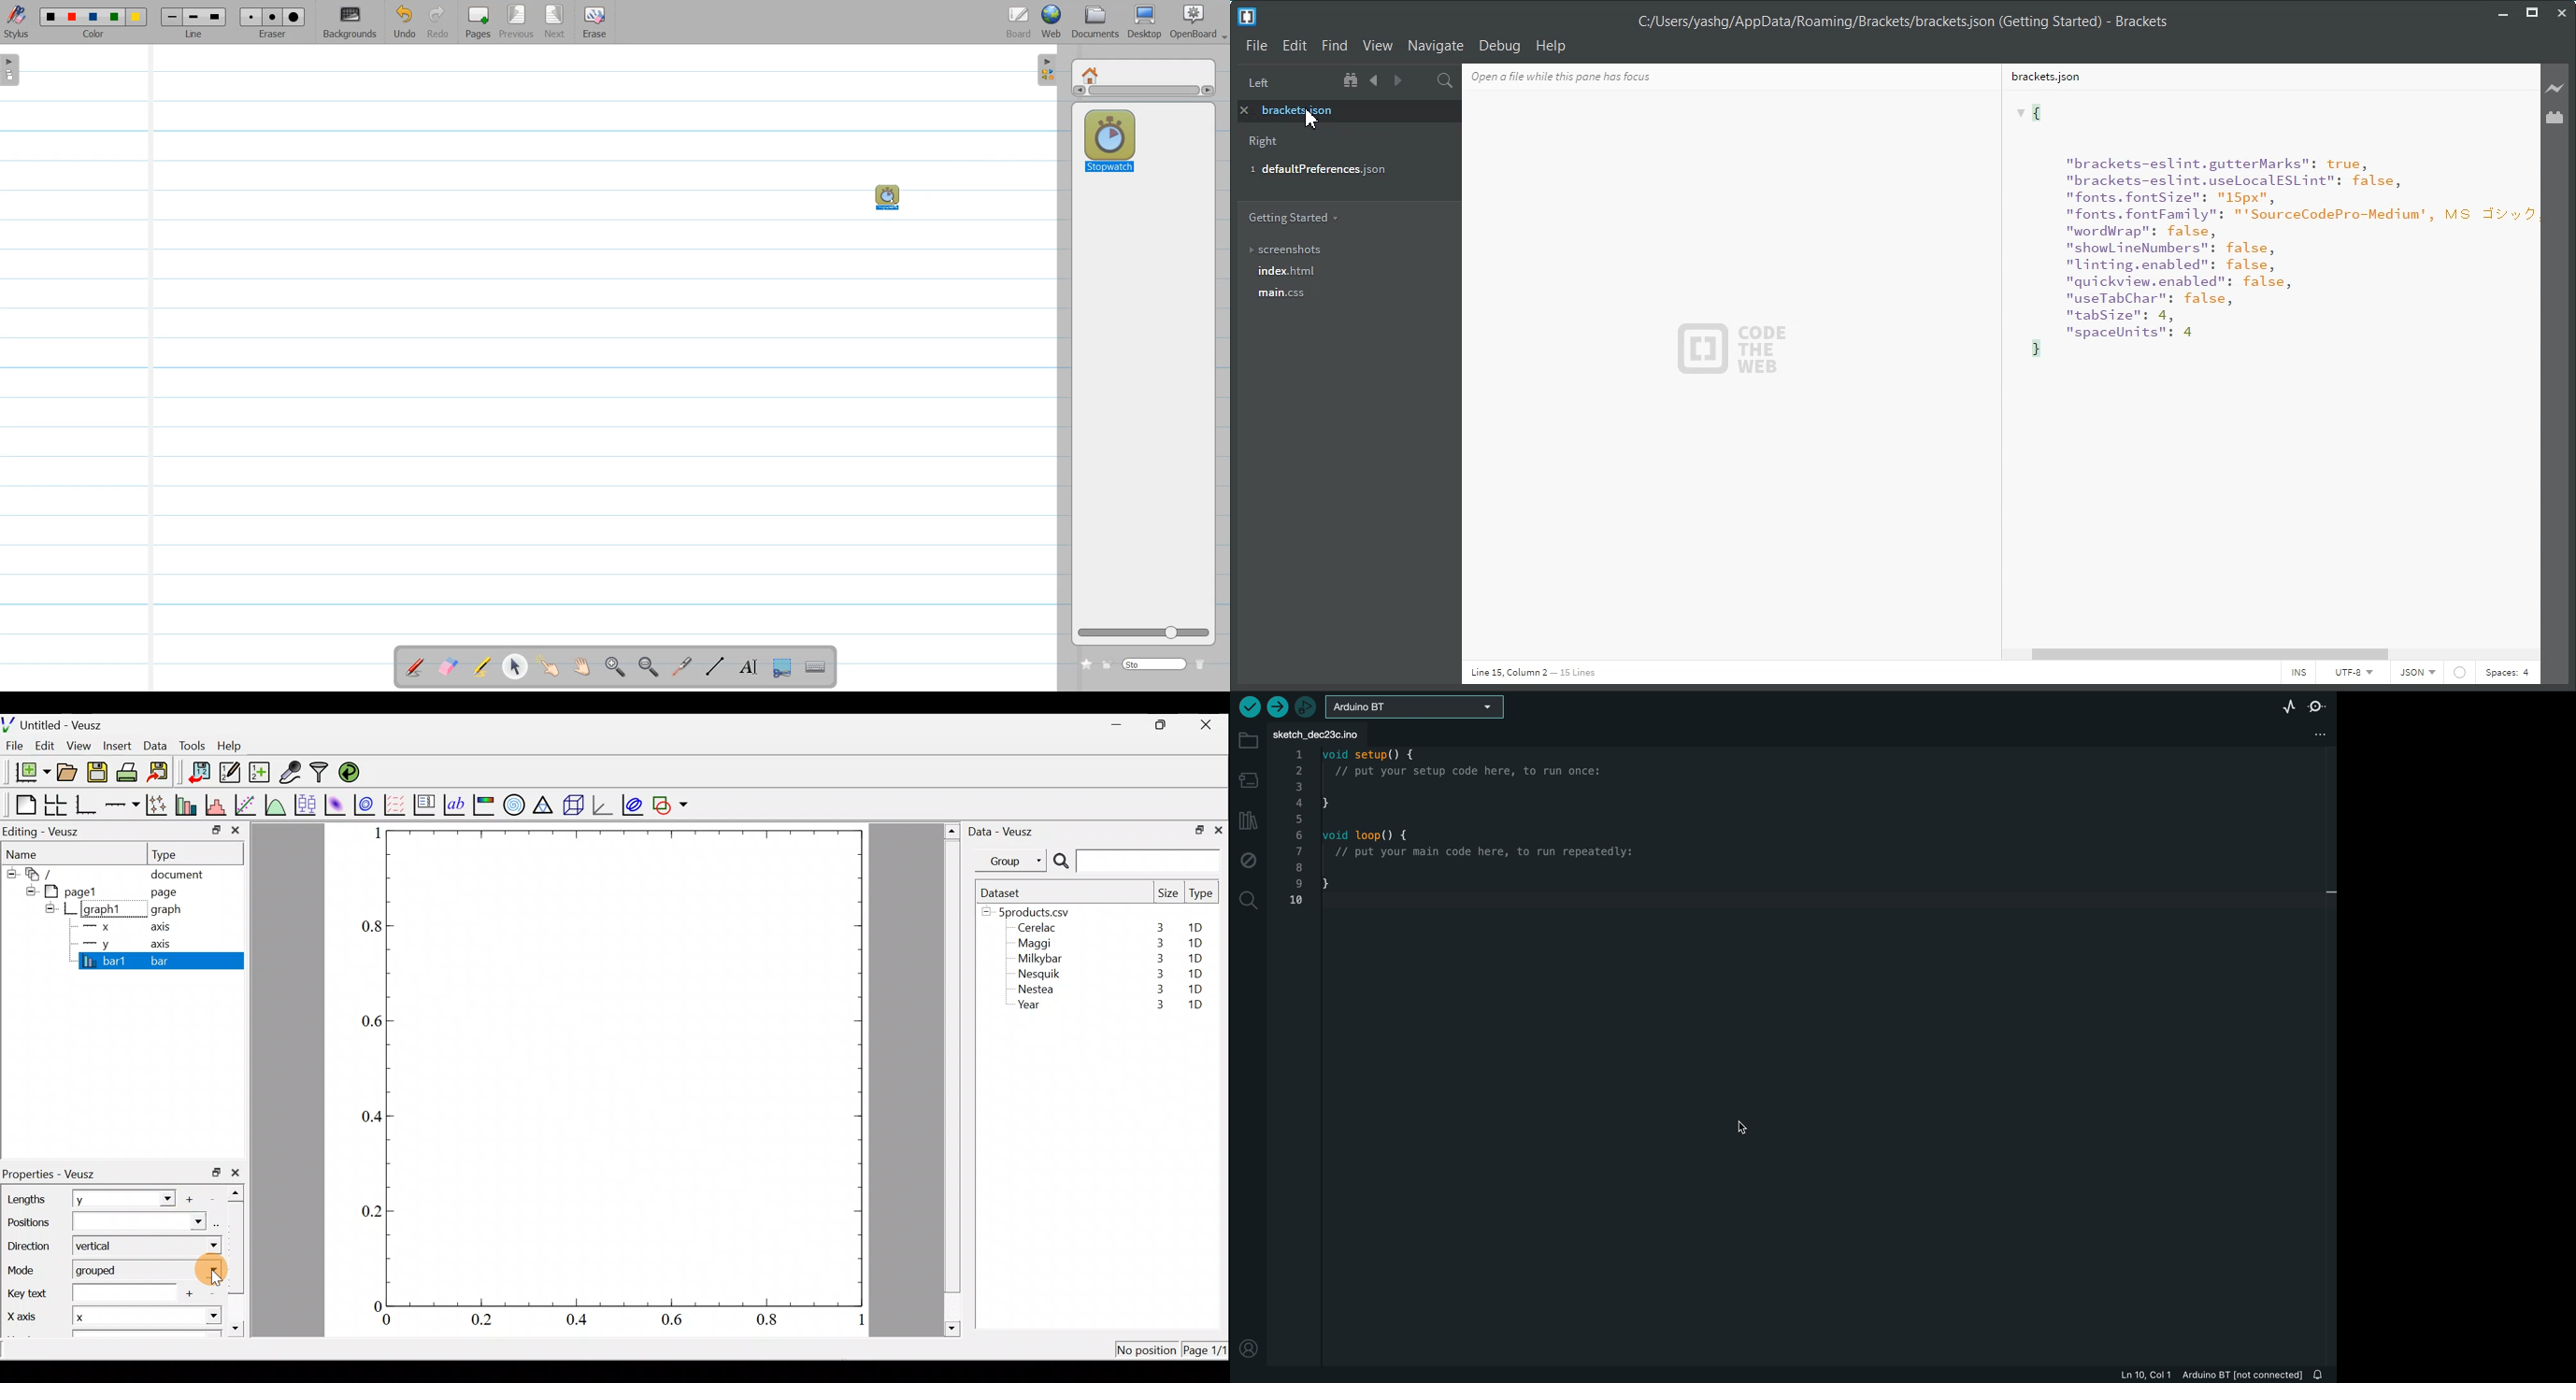 Image resolution: width=2576 pixels, height=1400 pixels. Describe the element at coordinates (397, 805) in the screenshot. I see `Plot a vector field` at that location.